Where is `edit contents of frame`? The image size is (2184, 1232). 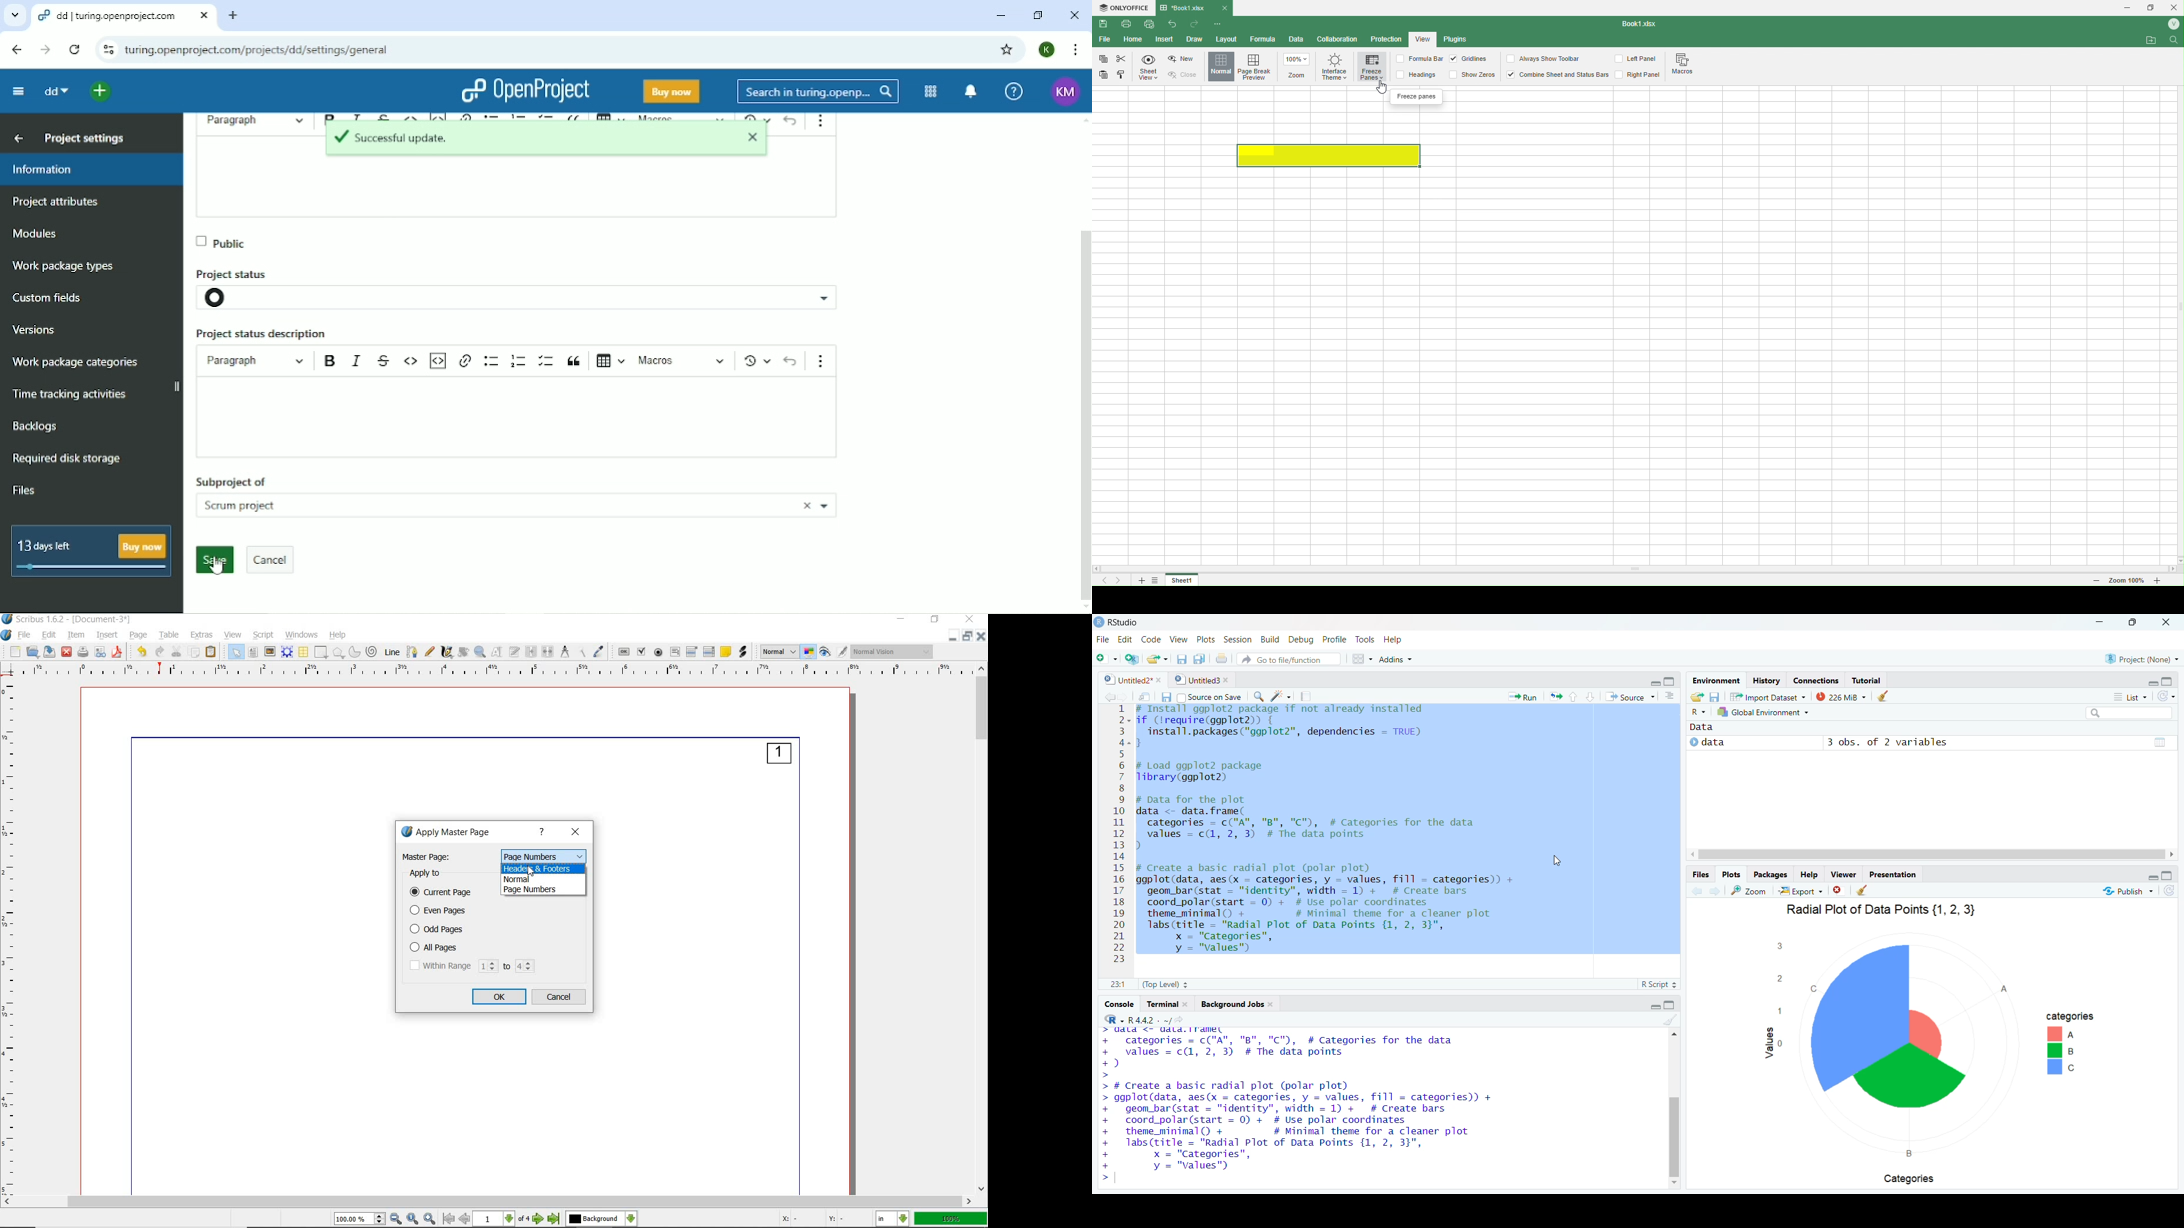
edit contents of frame is located at coordinates (496, 652).